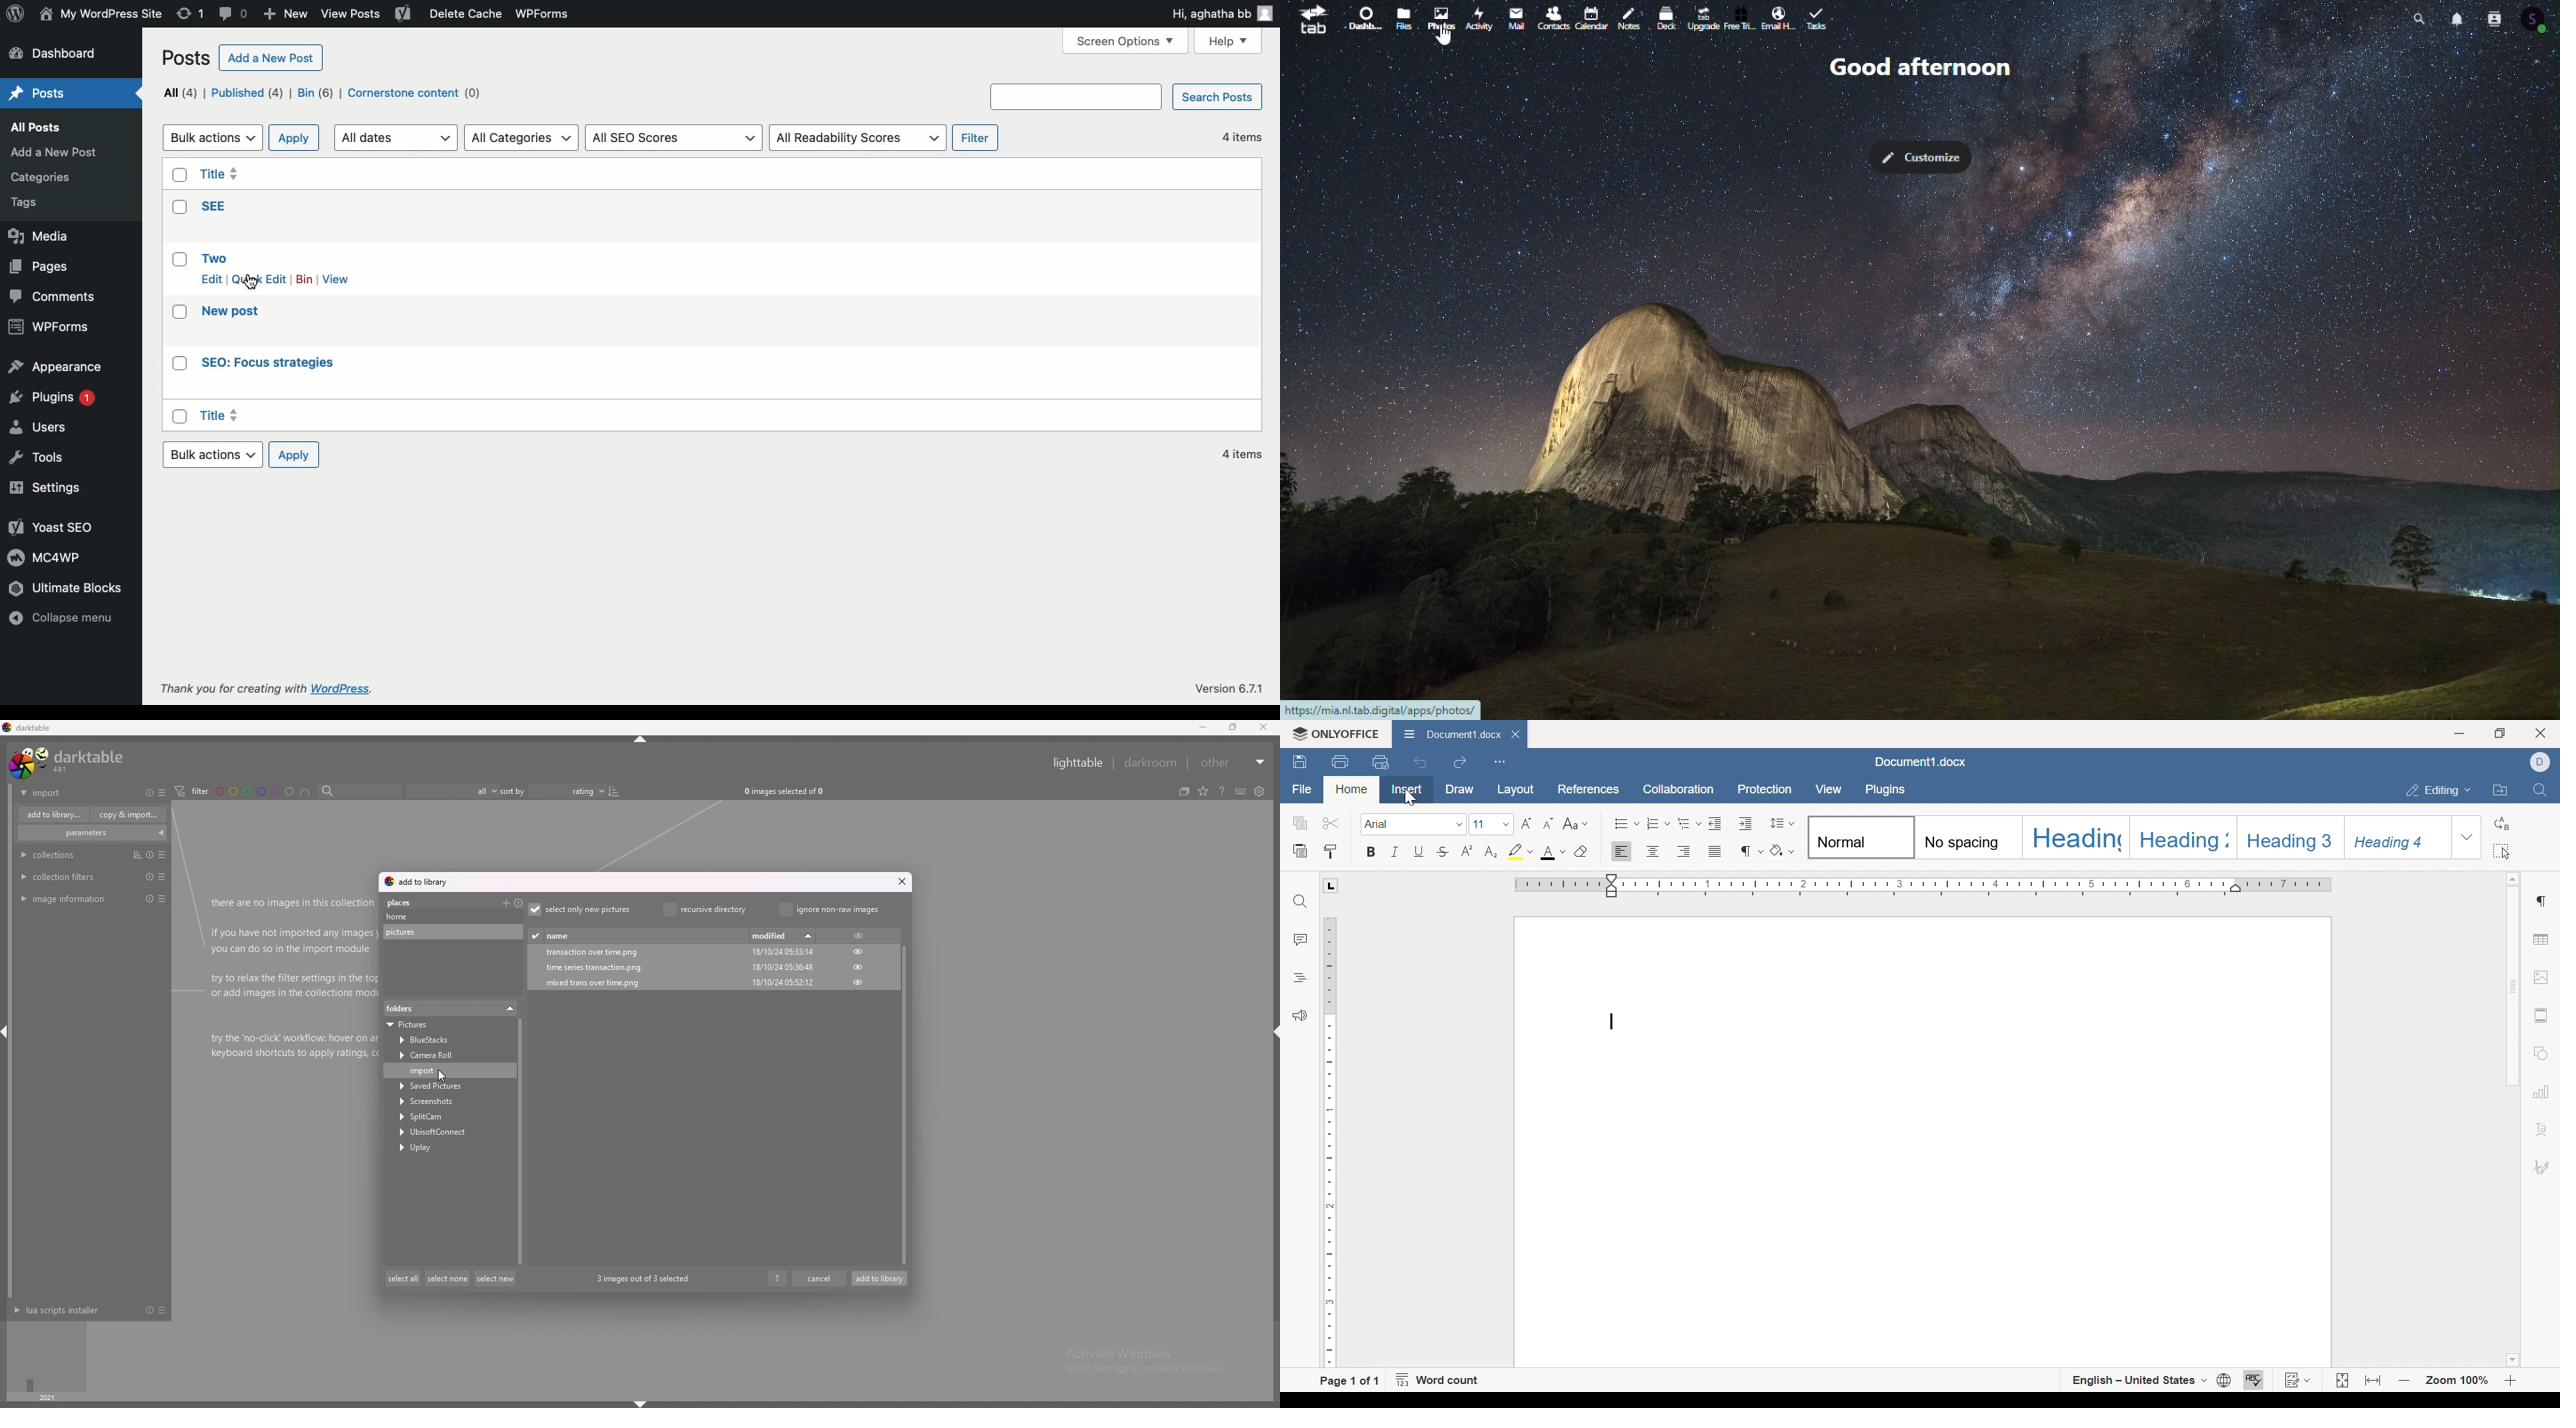 The width and height of the screenshot is (2576, 1428). Describe the element at coordinates (191, 791) in the screenshot. I see `filter` at that location.